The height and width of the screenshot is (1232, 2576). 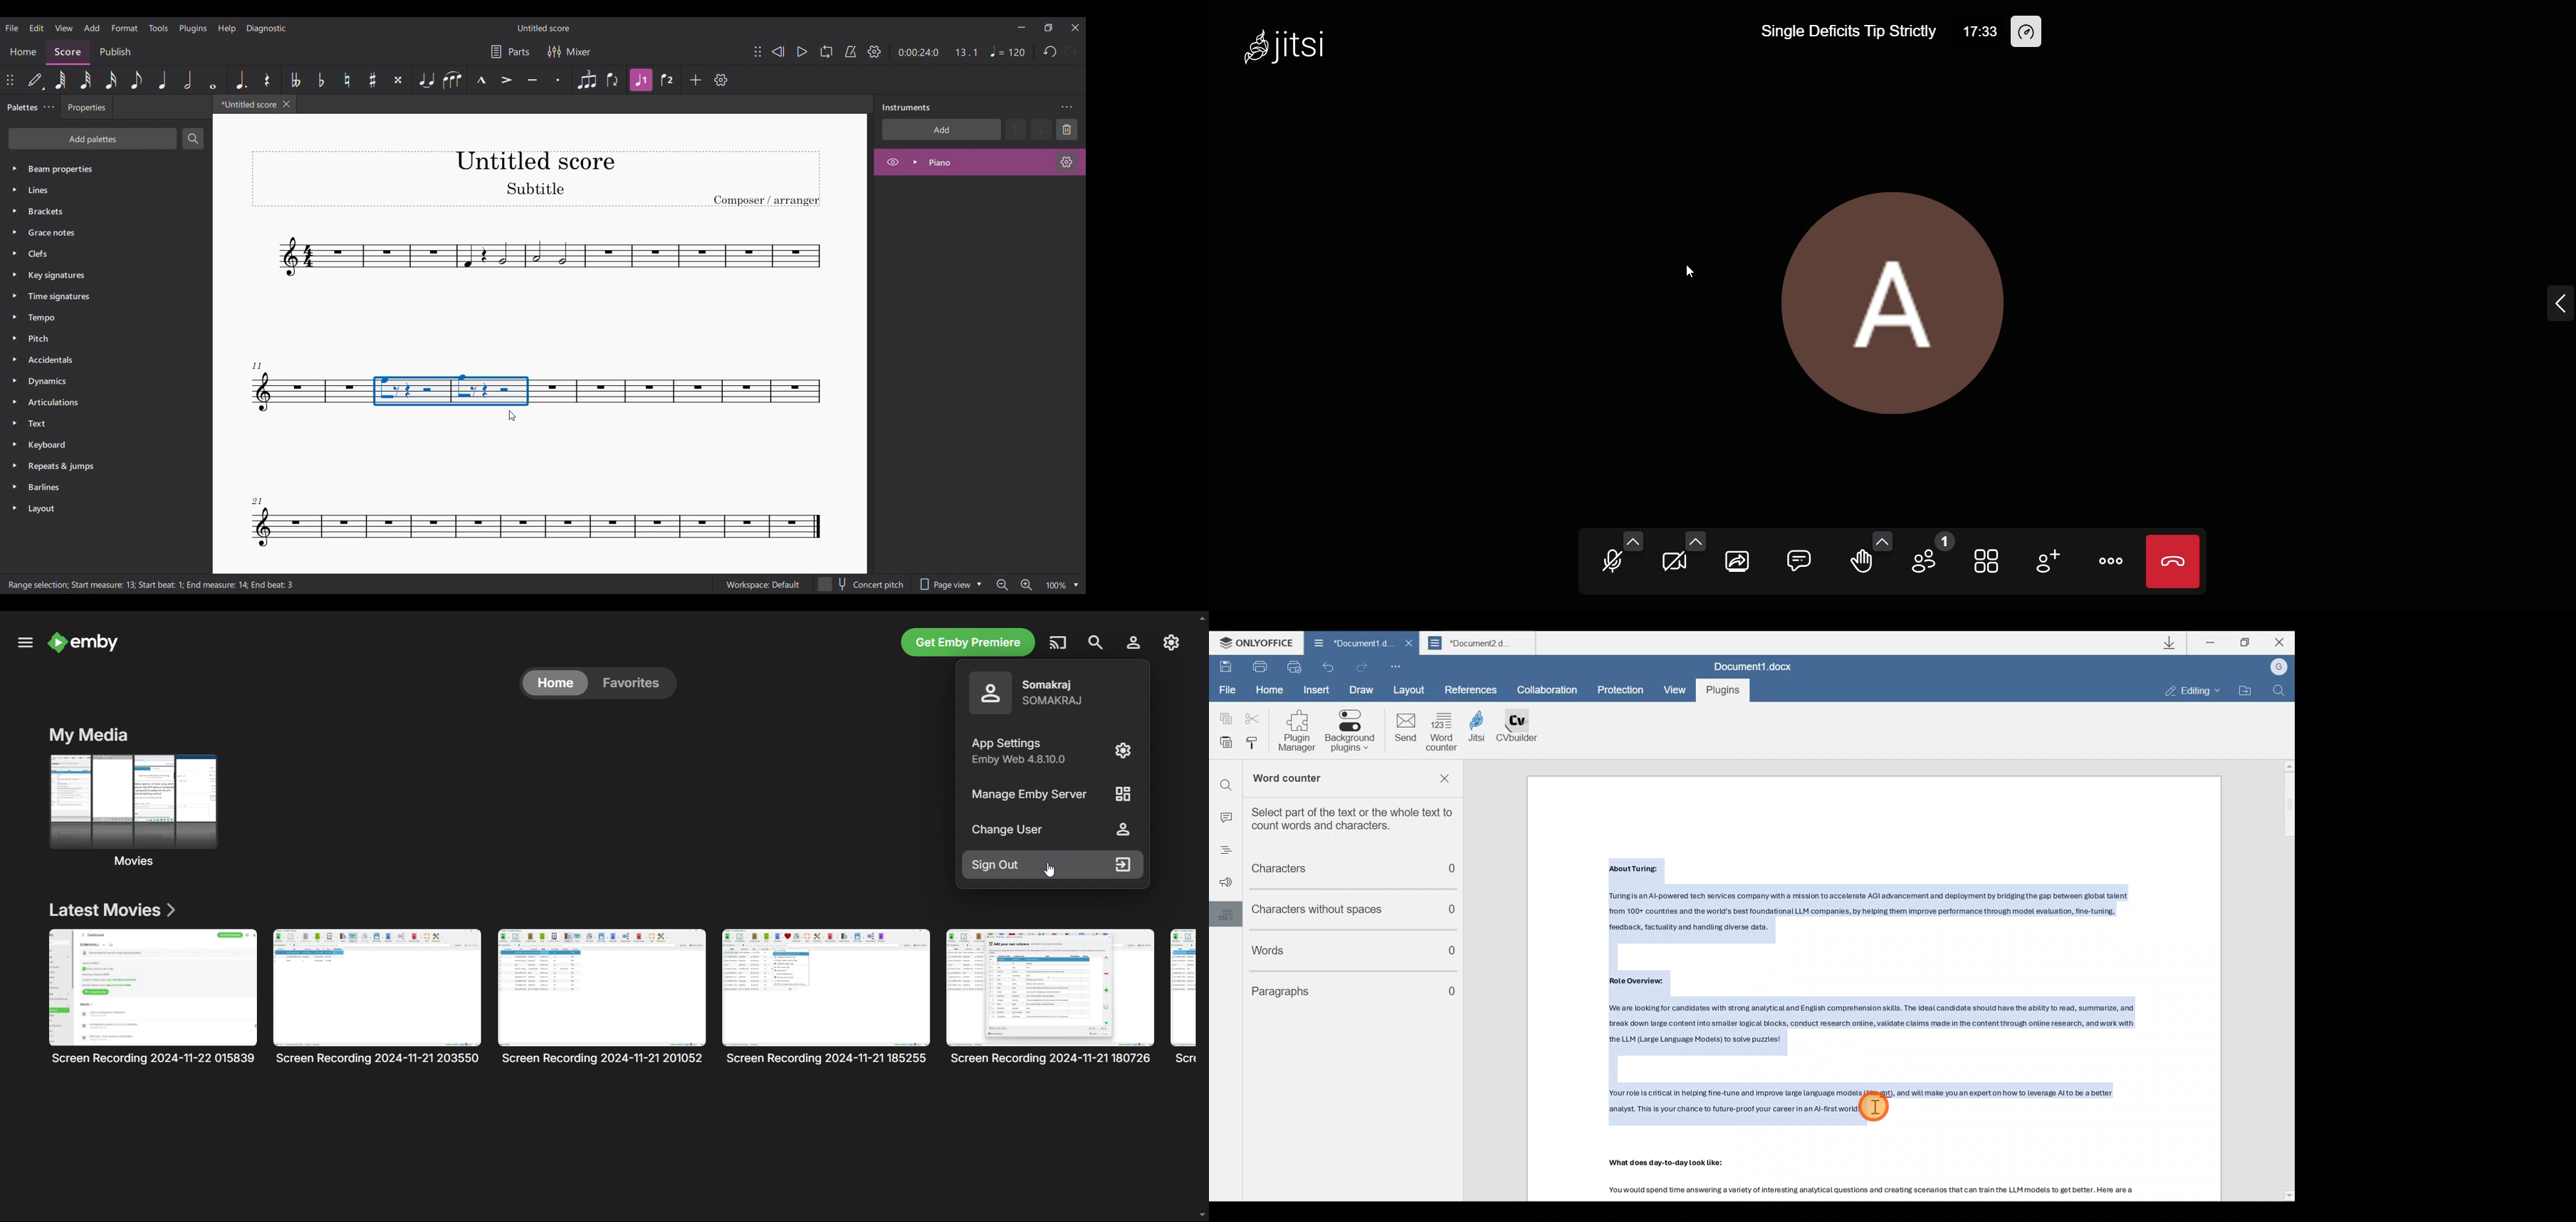 What do you see at coordinates (1076, 28) in the screenshot?
I see `Close interface` at bounding box center [1076, 28].